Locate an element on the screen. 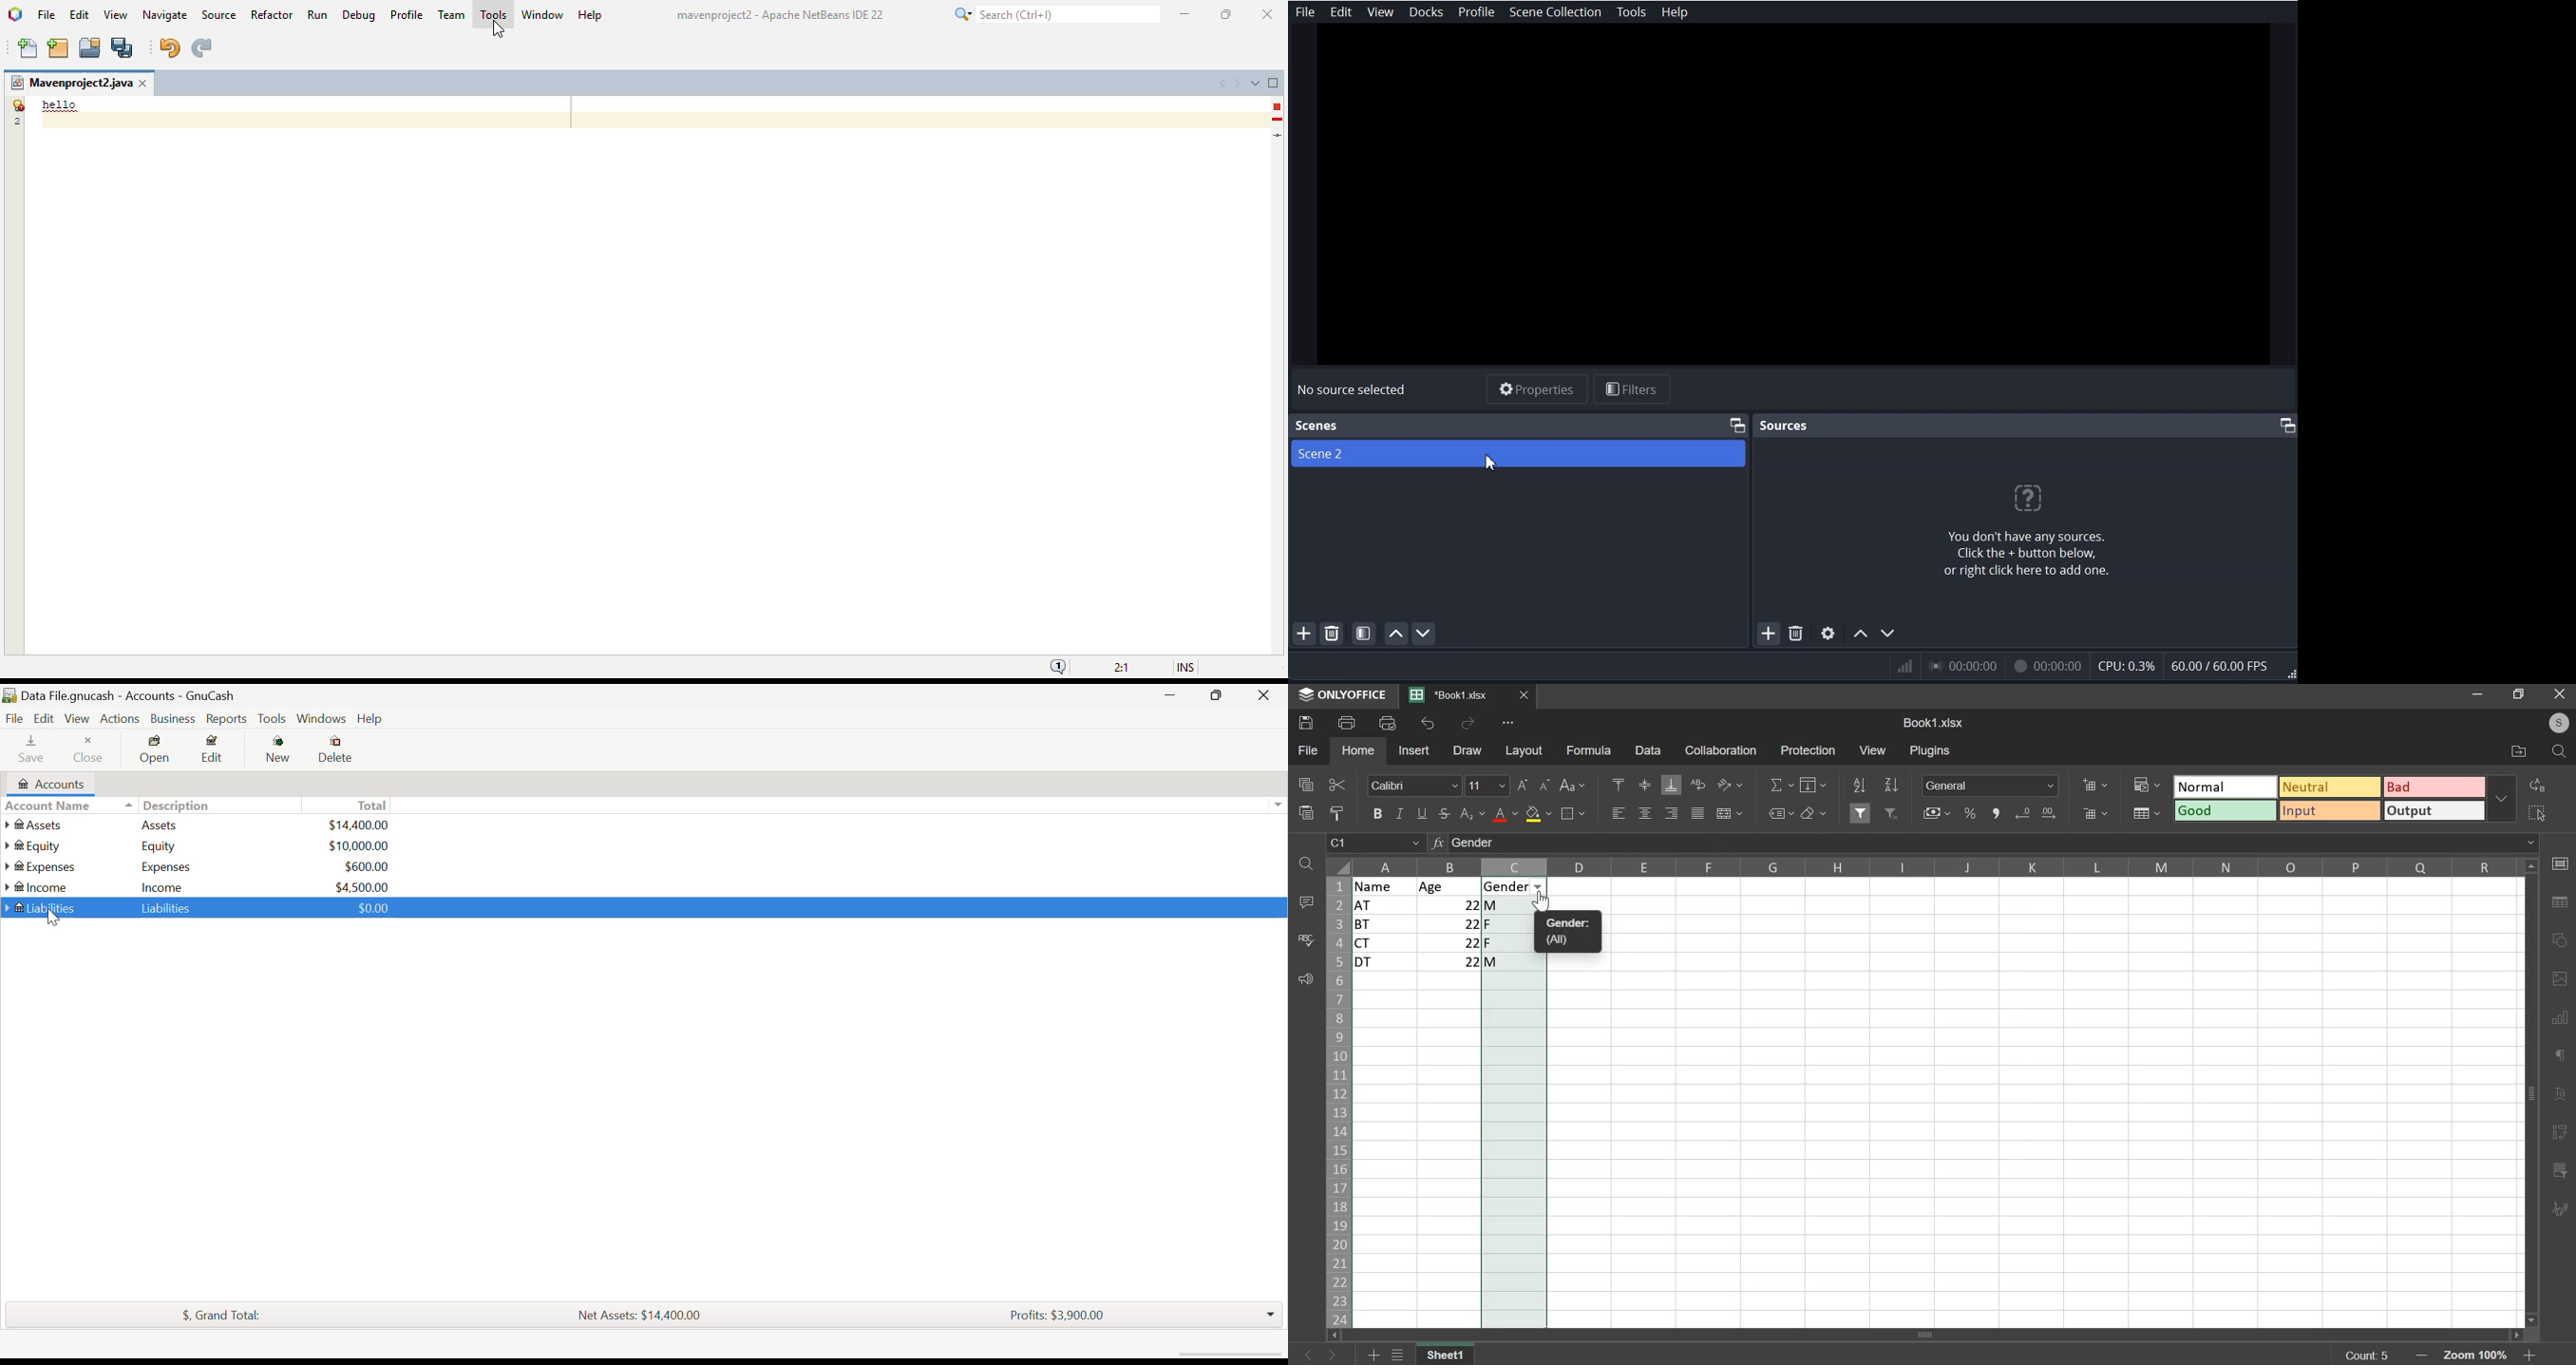 The image size is (2576, 1372). File is located at coordinates (1304, 12).